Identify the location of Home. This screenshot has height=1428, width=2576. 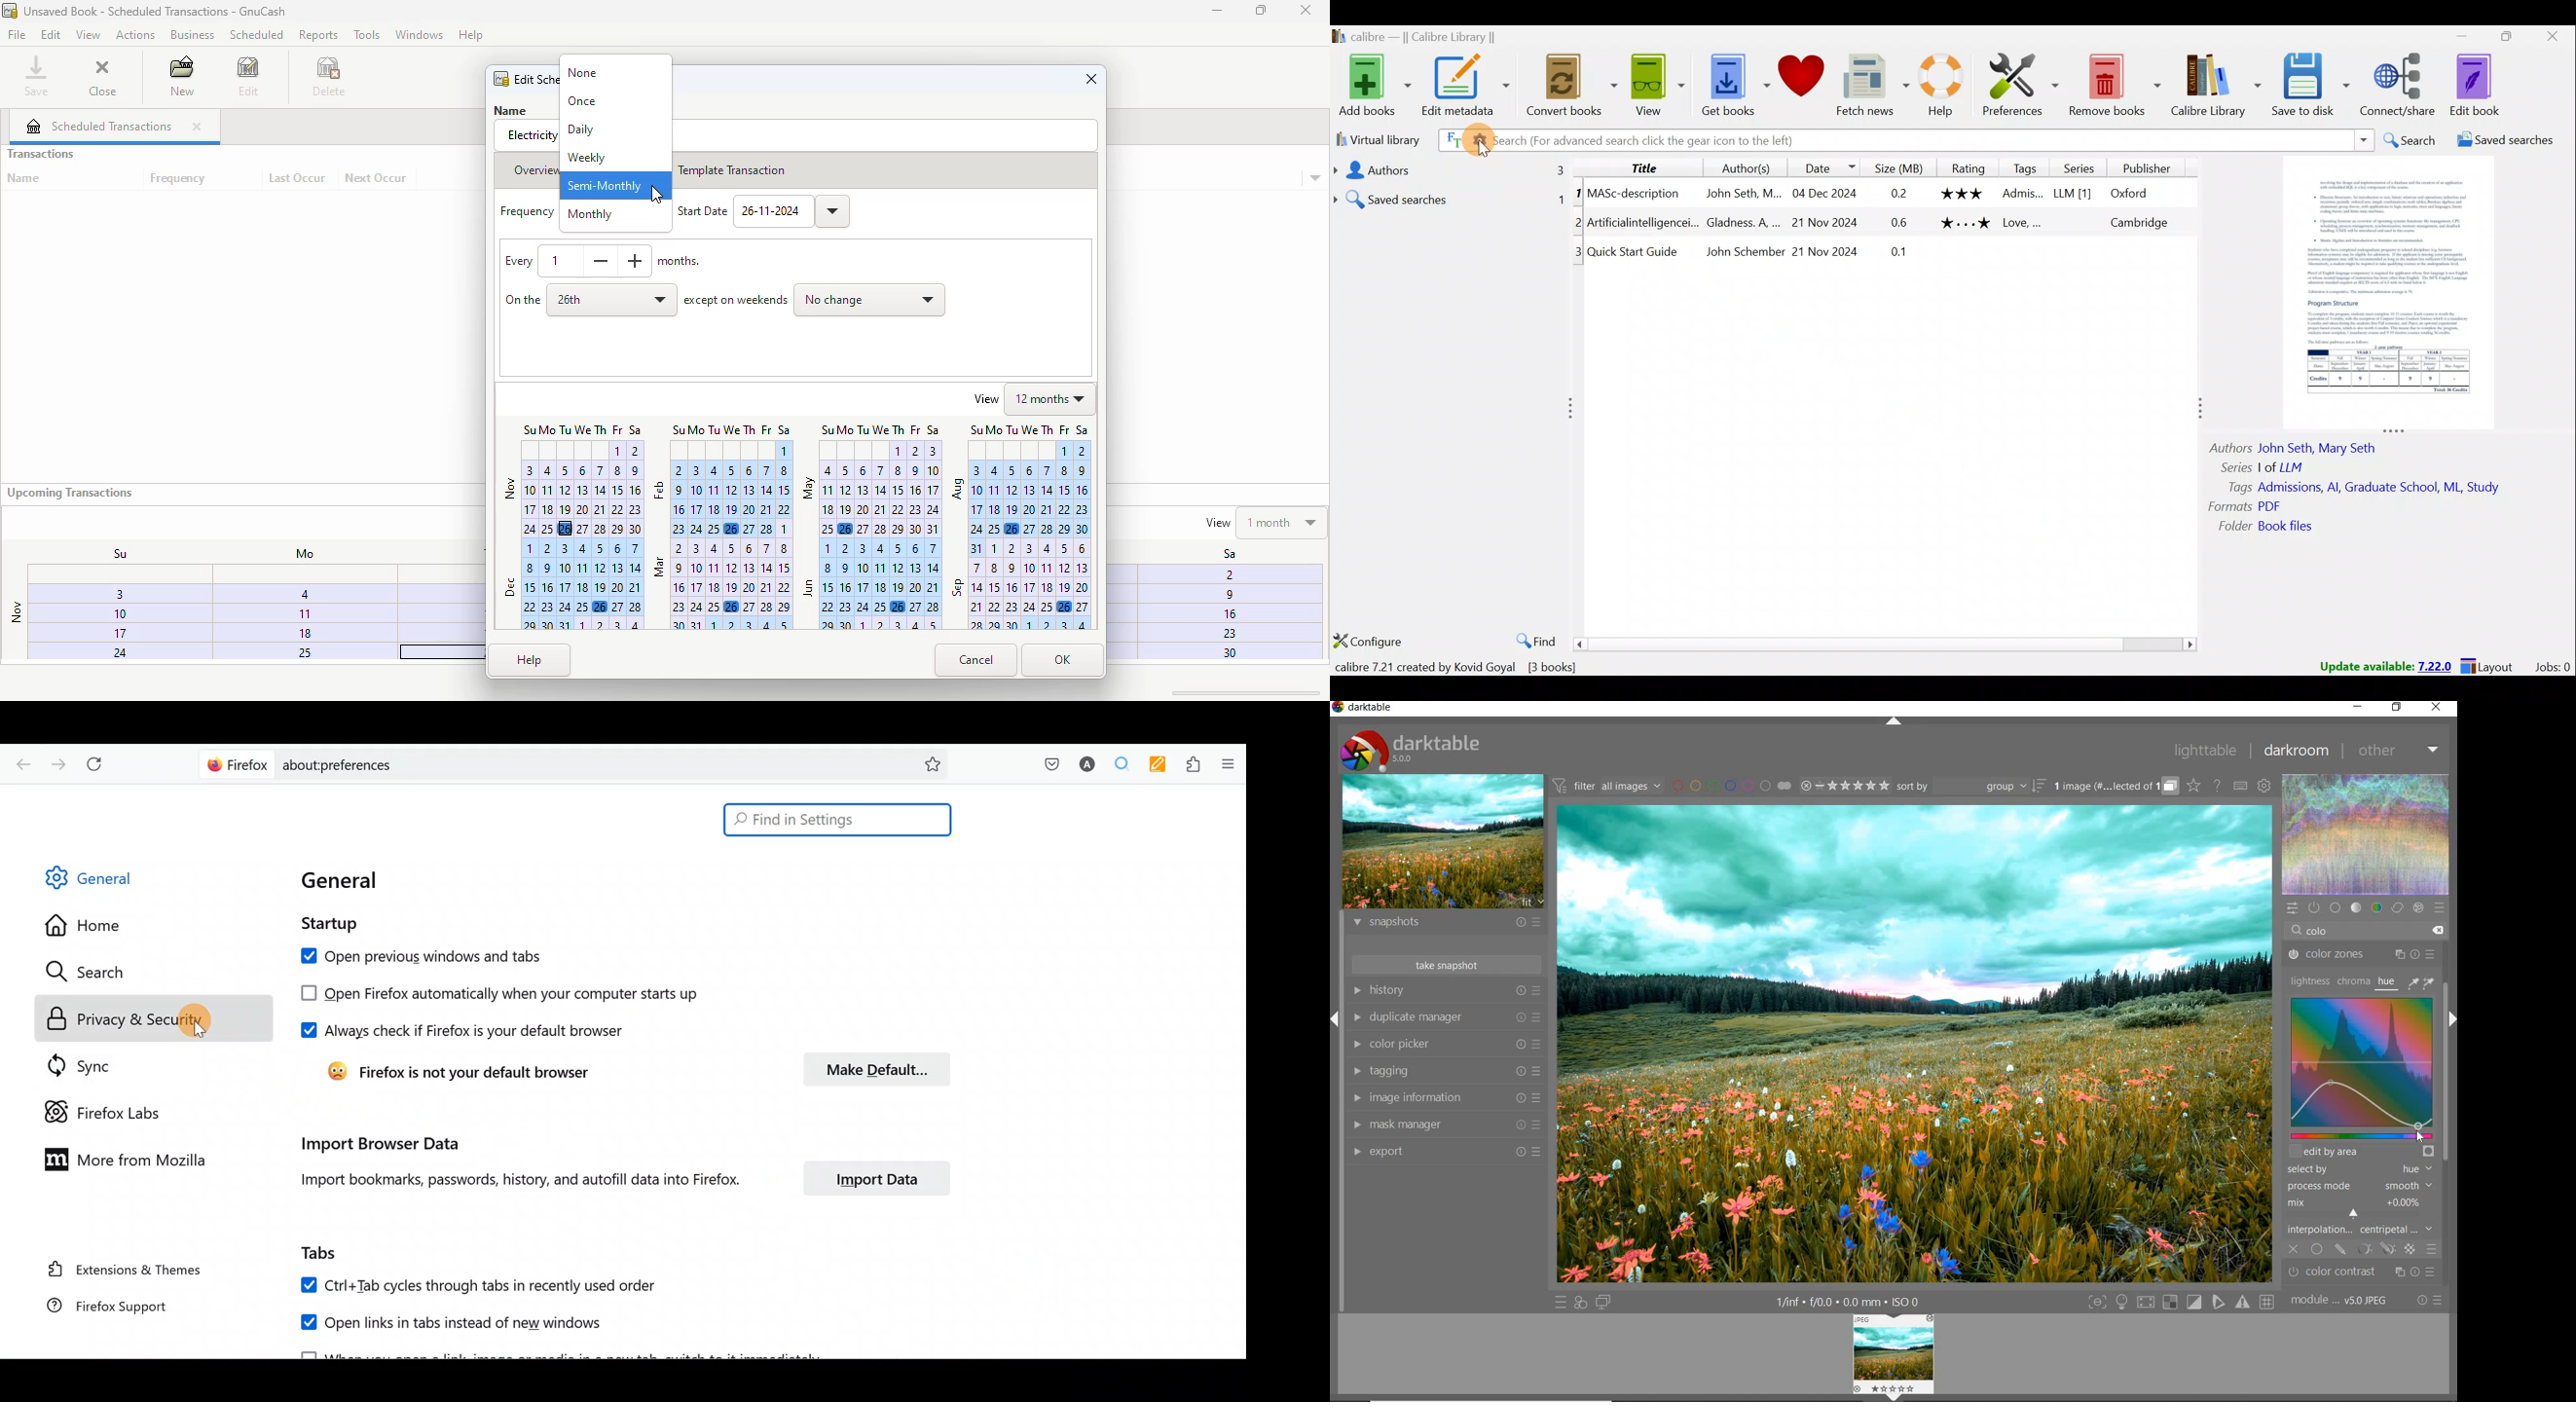
(96, 925).